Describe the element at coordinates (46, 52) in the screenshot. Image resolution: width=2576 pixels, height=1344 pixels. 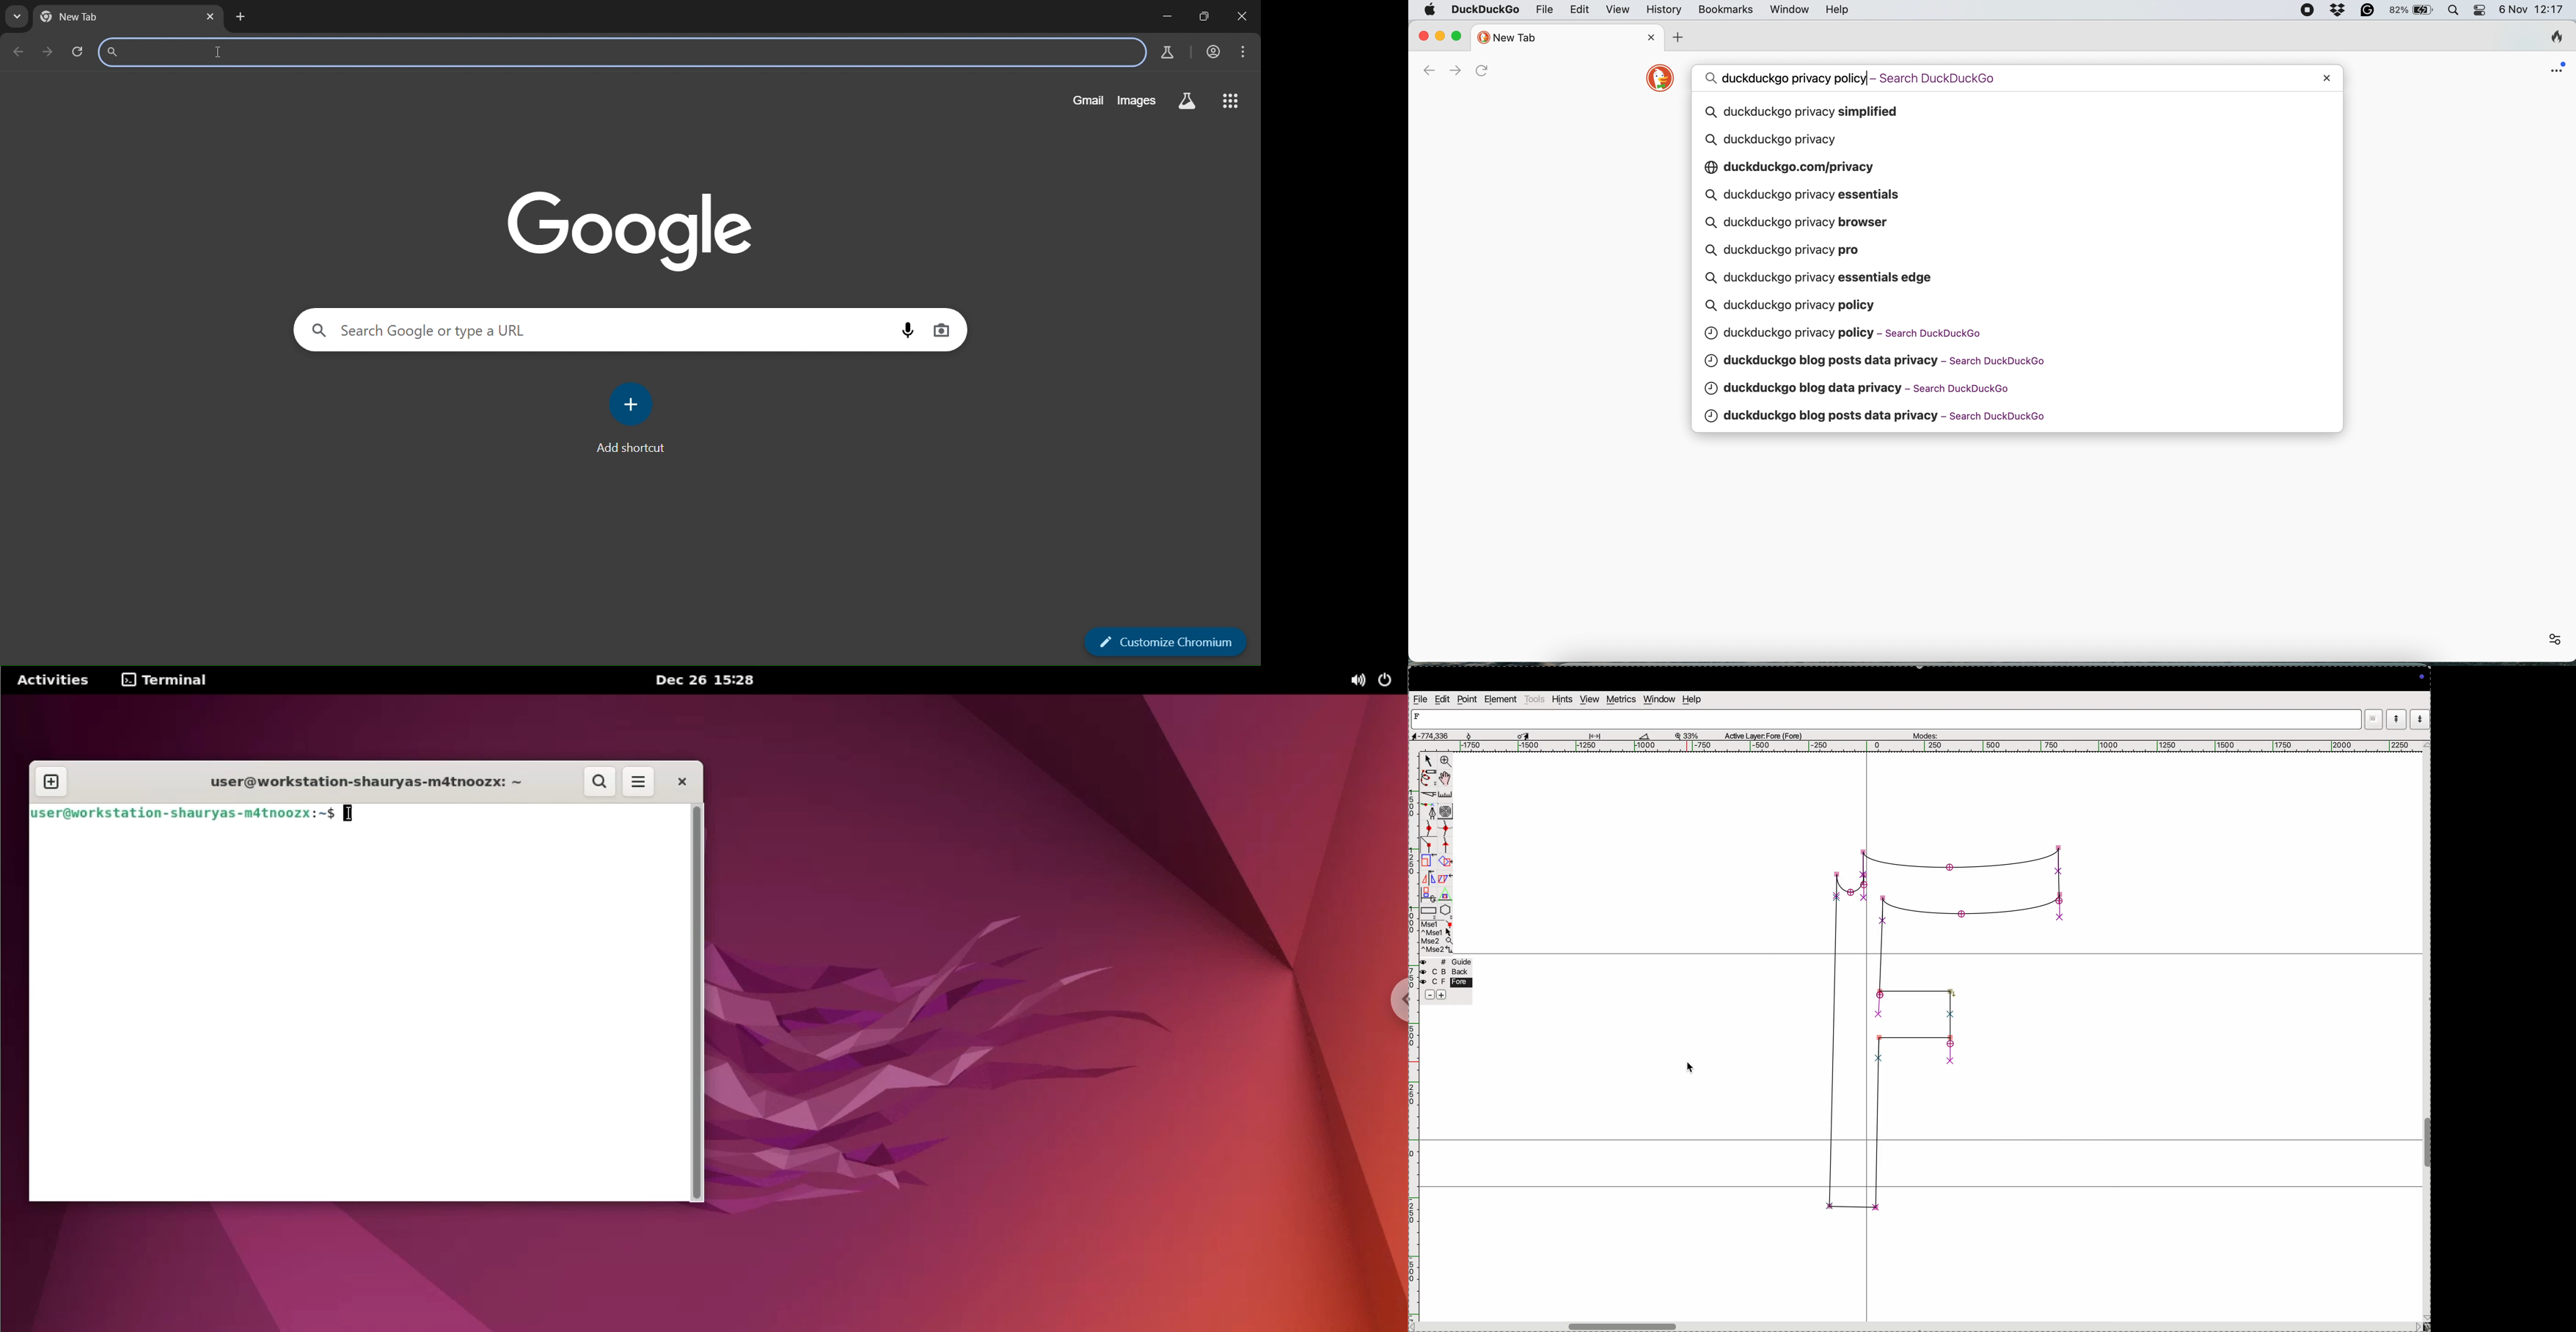
I see `go forward one page` at that location.